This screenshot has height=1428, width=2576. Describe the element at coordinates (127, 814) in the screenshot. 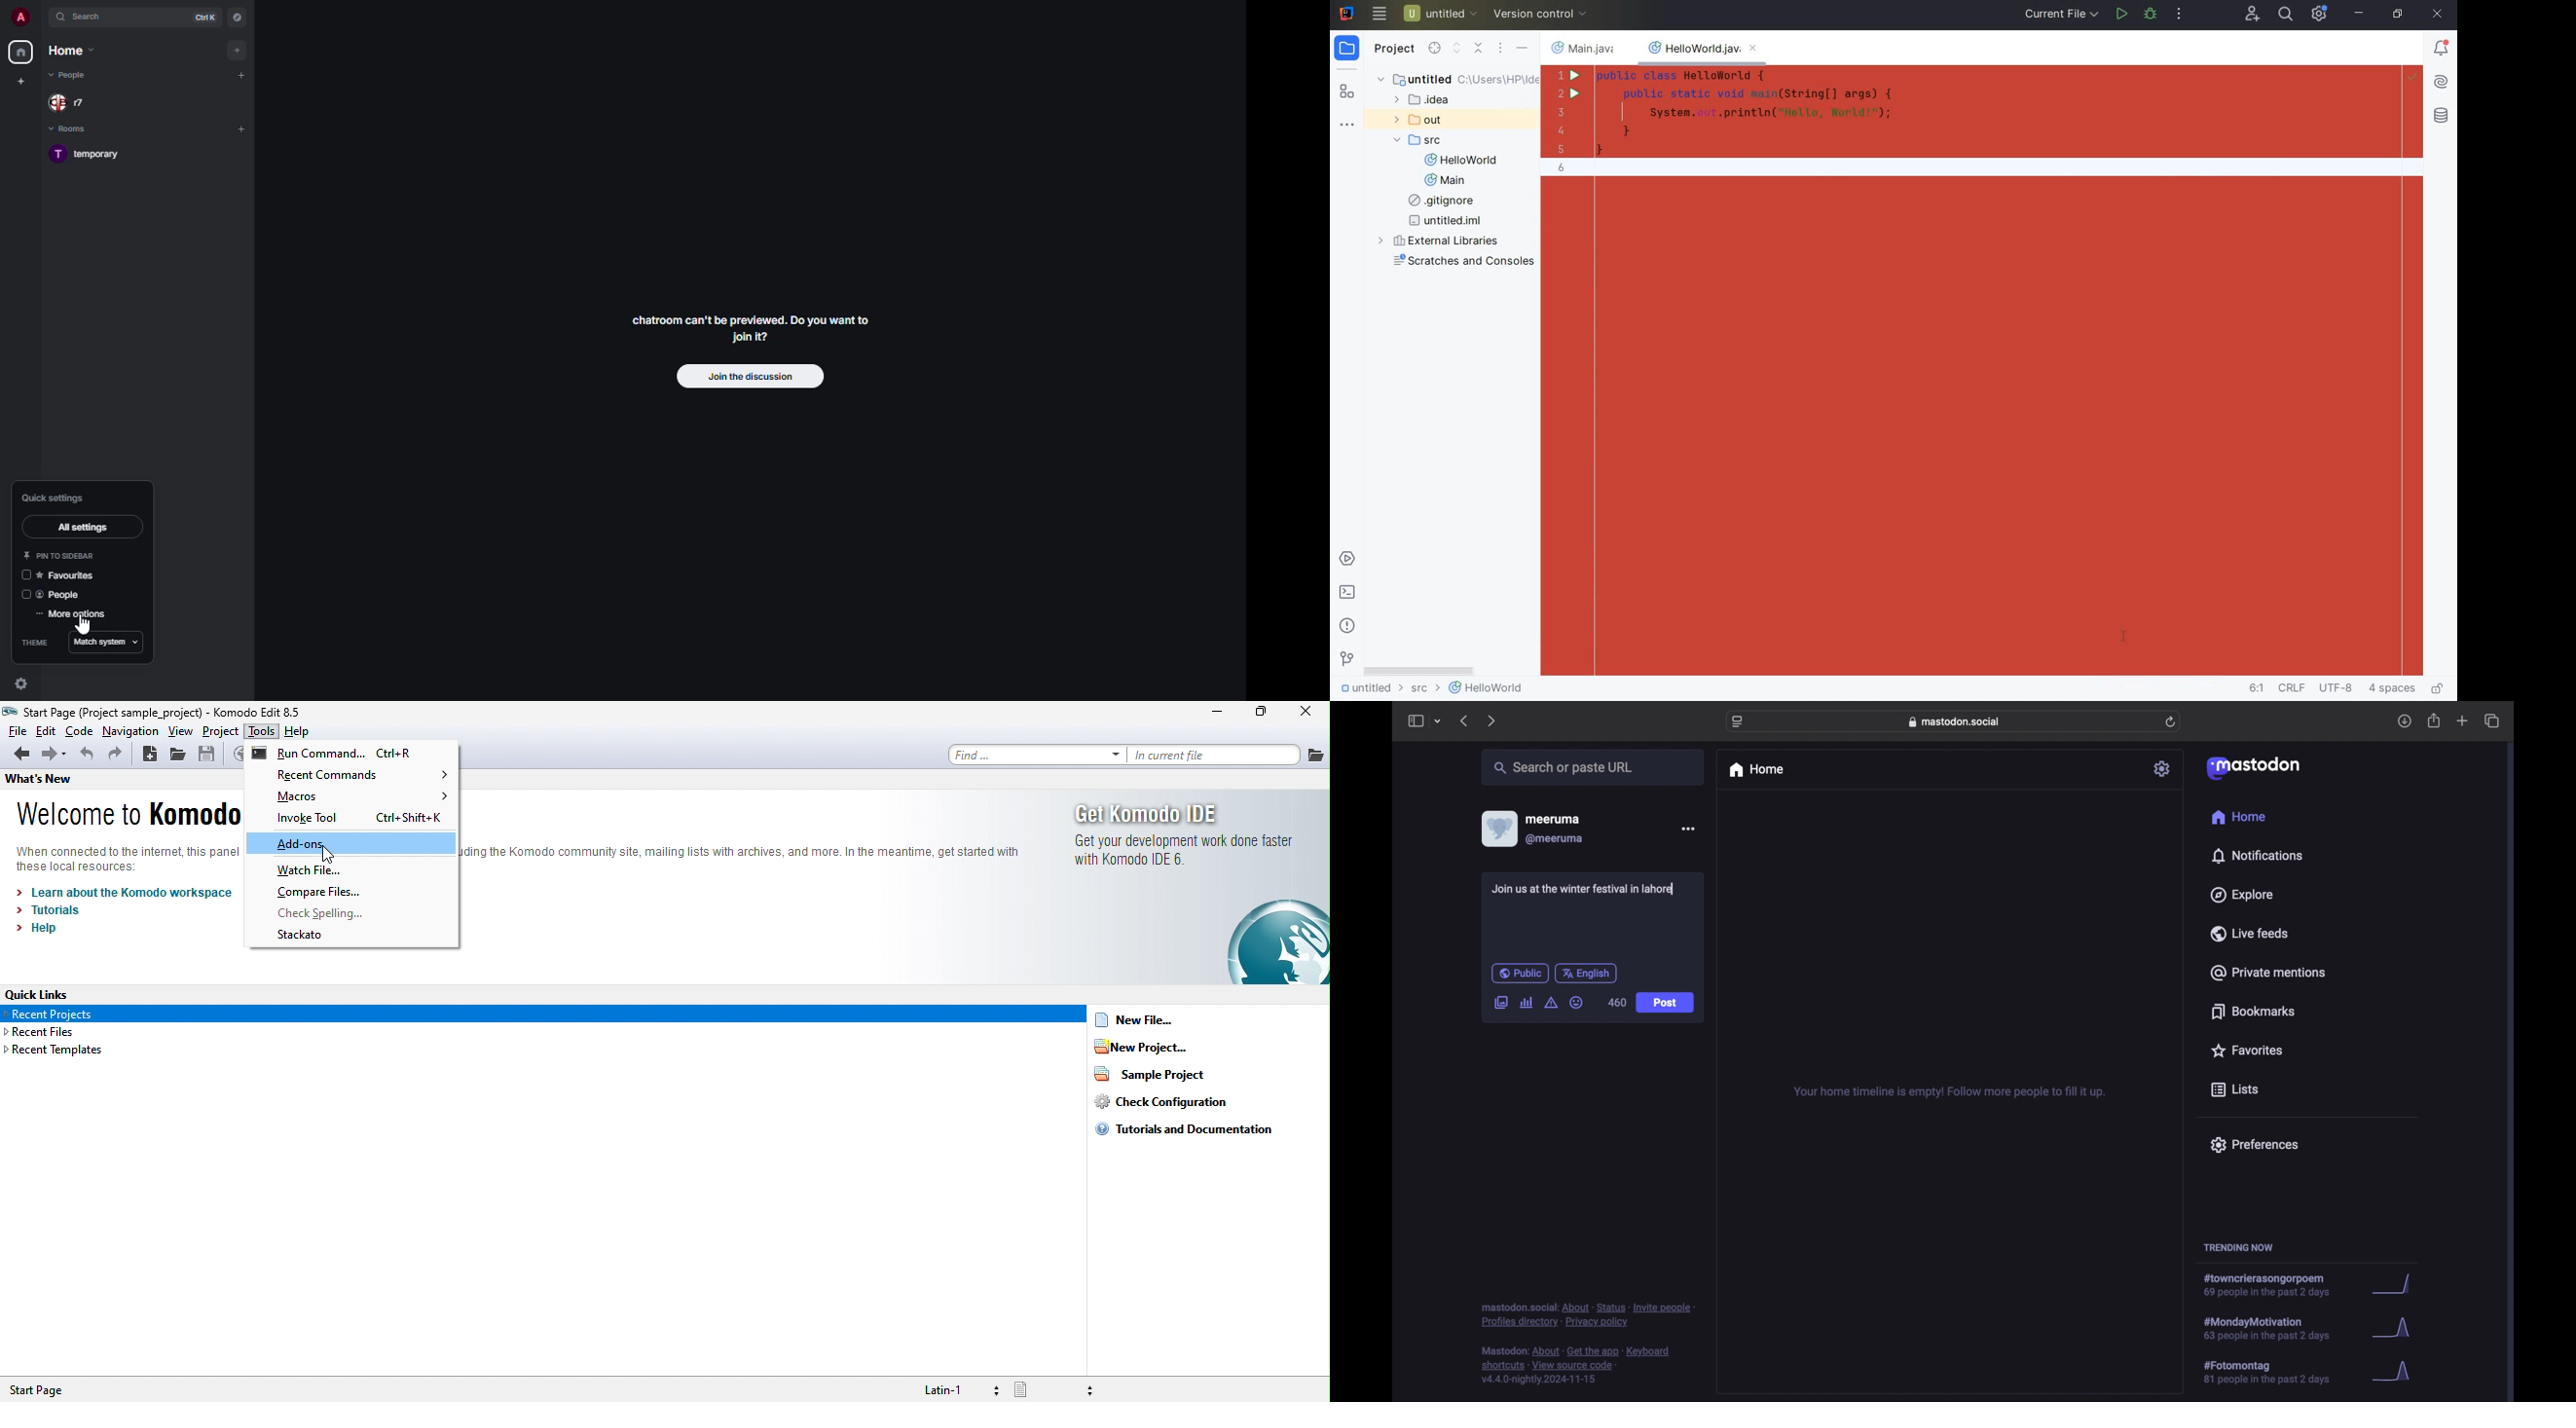

I see `welcome to komodo edit ` at that location.